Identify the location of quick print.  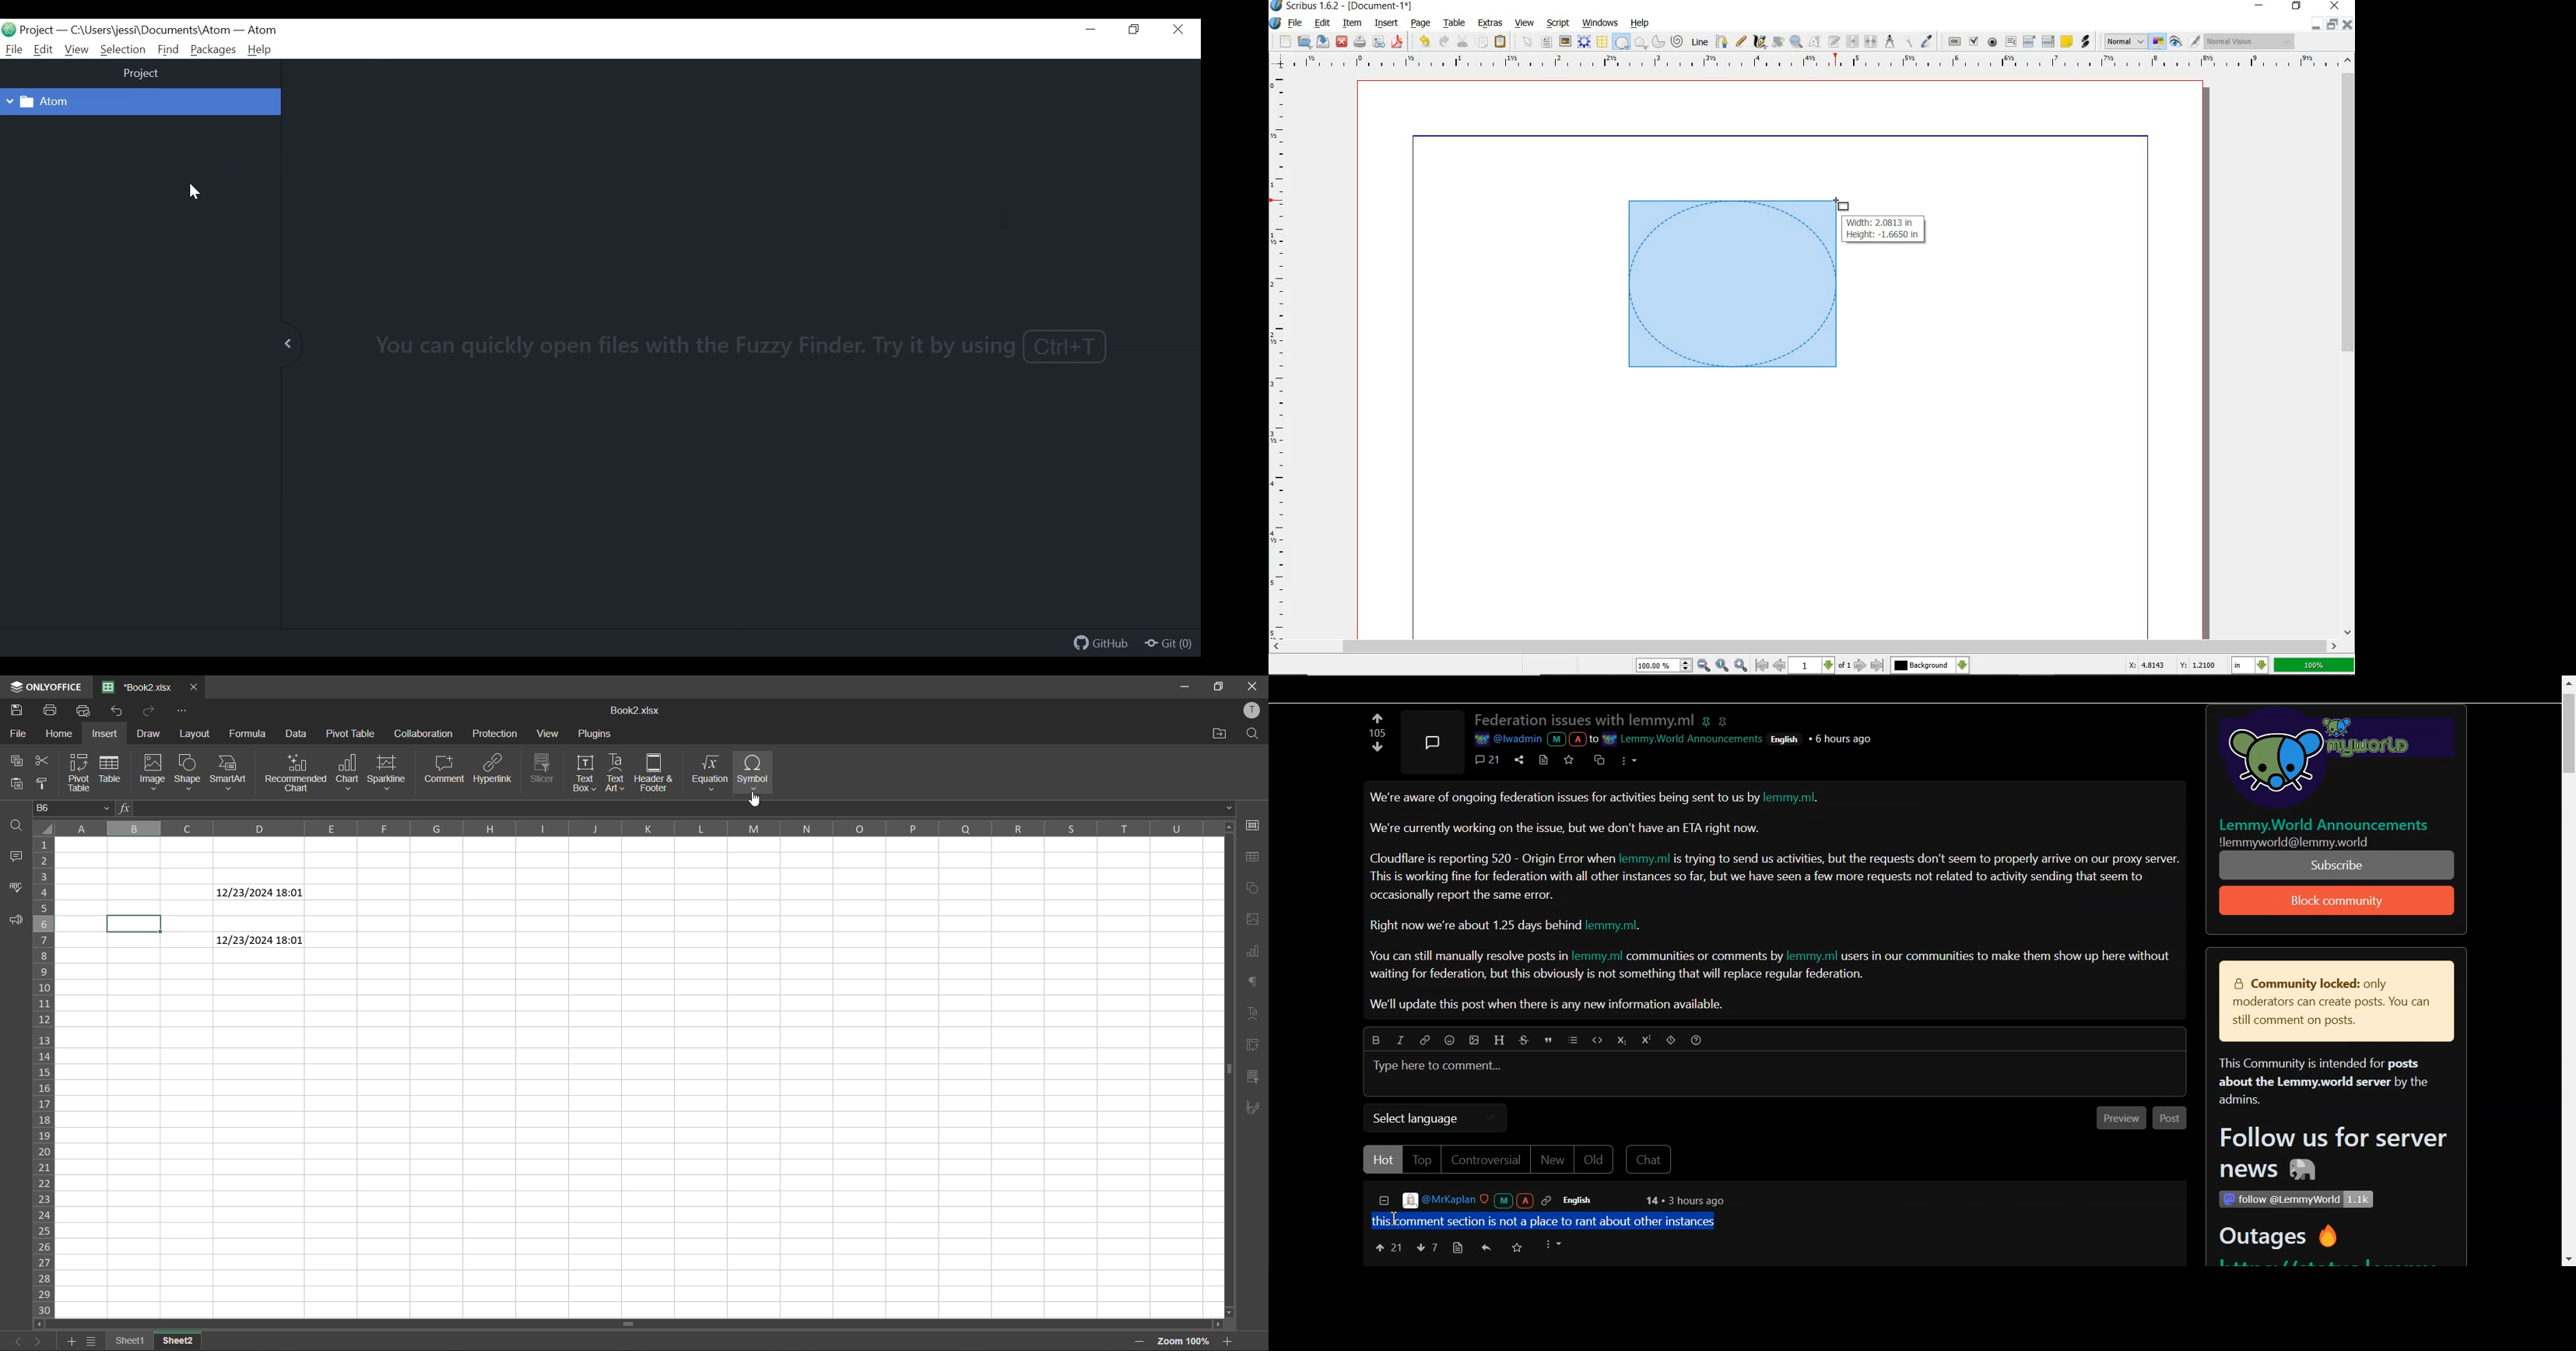
(87, 711).